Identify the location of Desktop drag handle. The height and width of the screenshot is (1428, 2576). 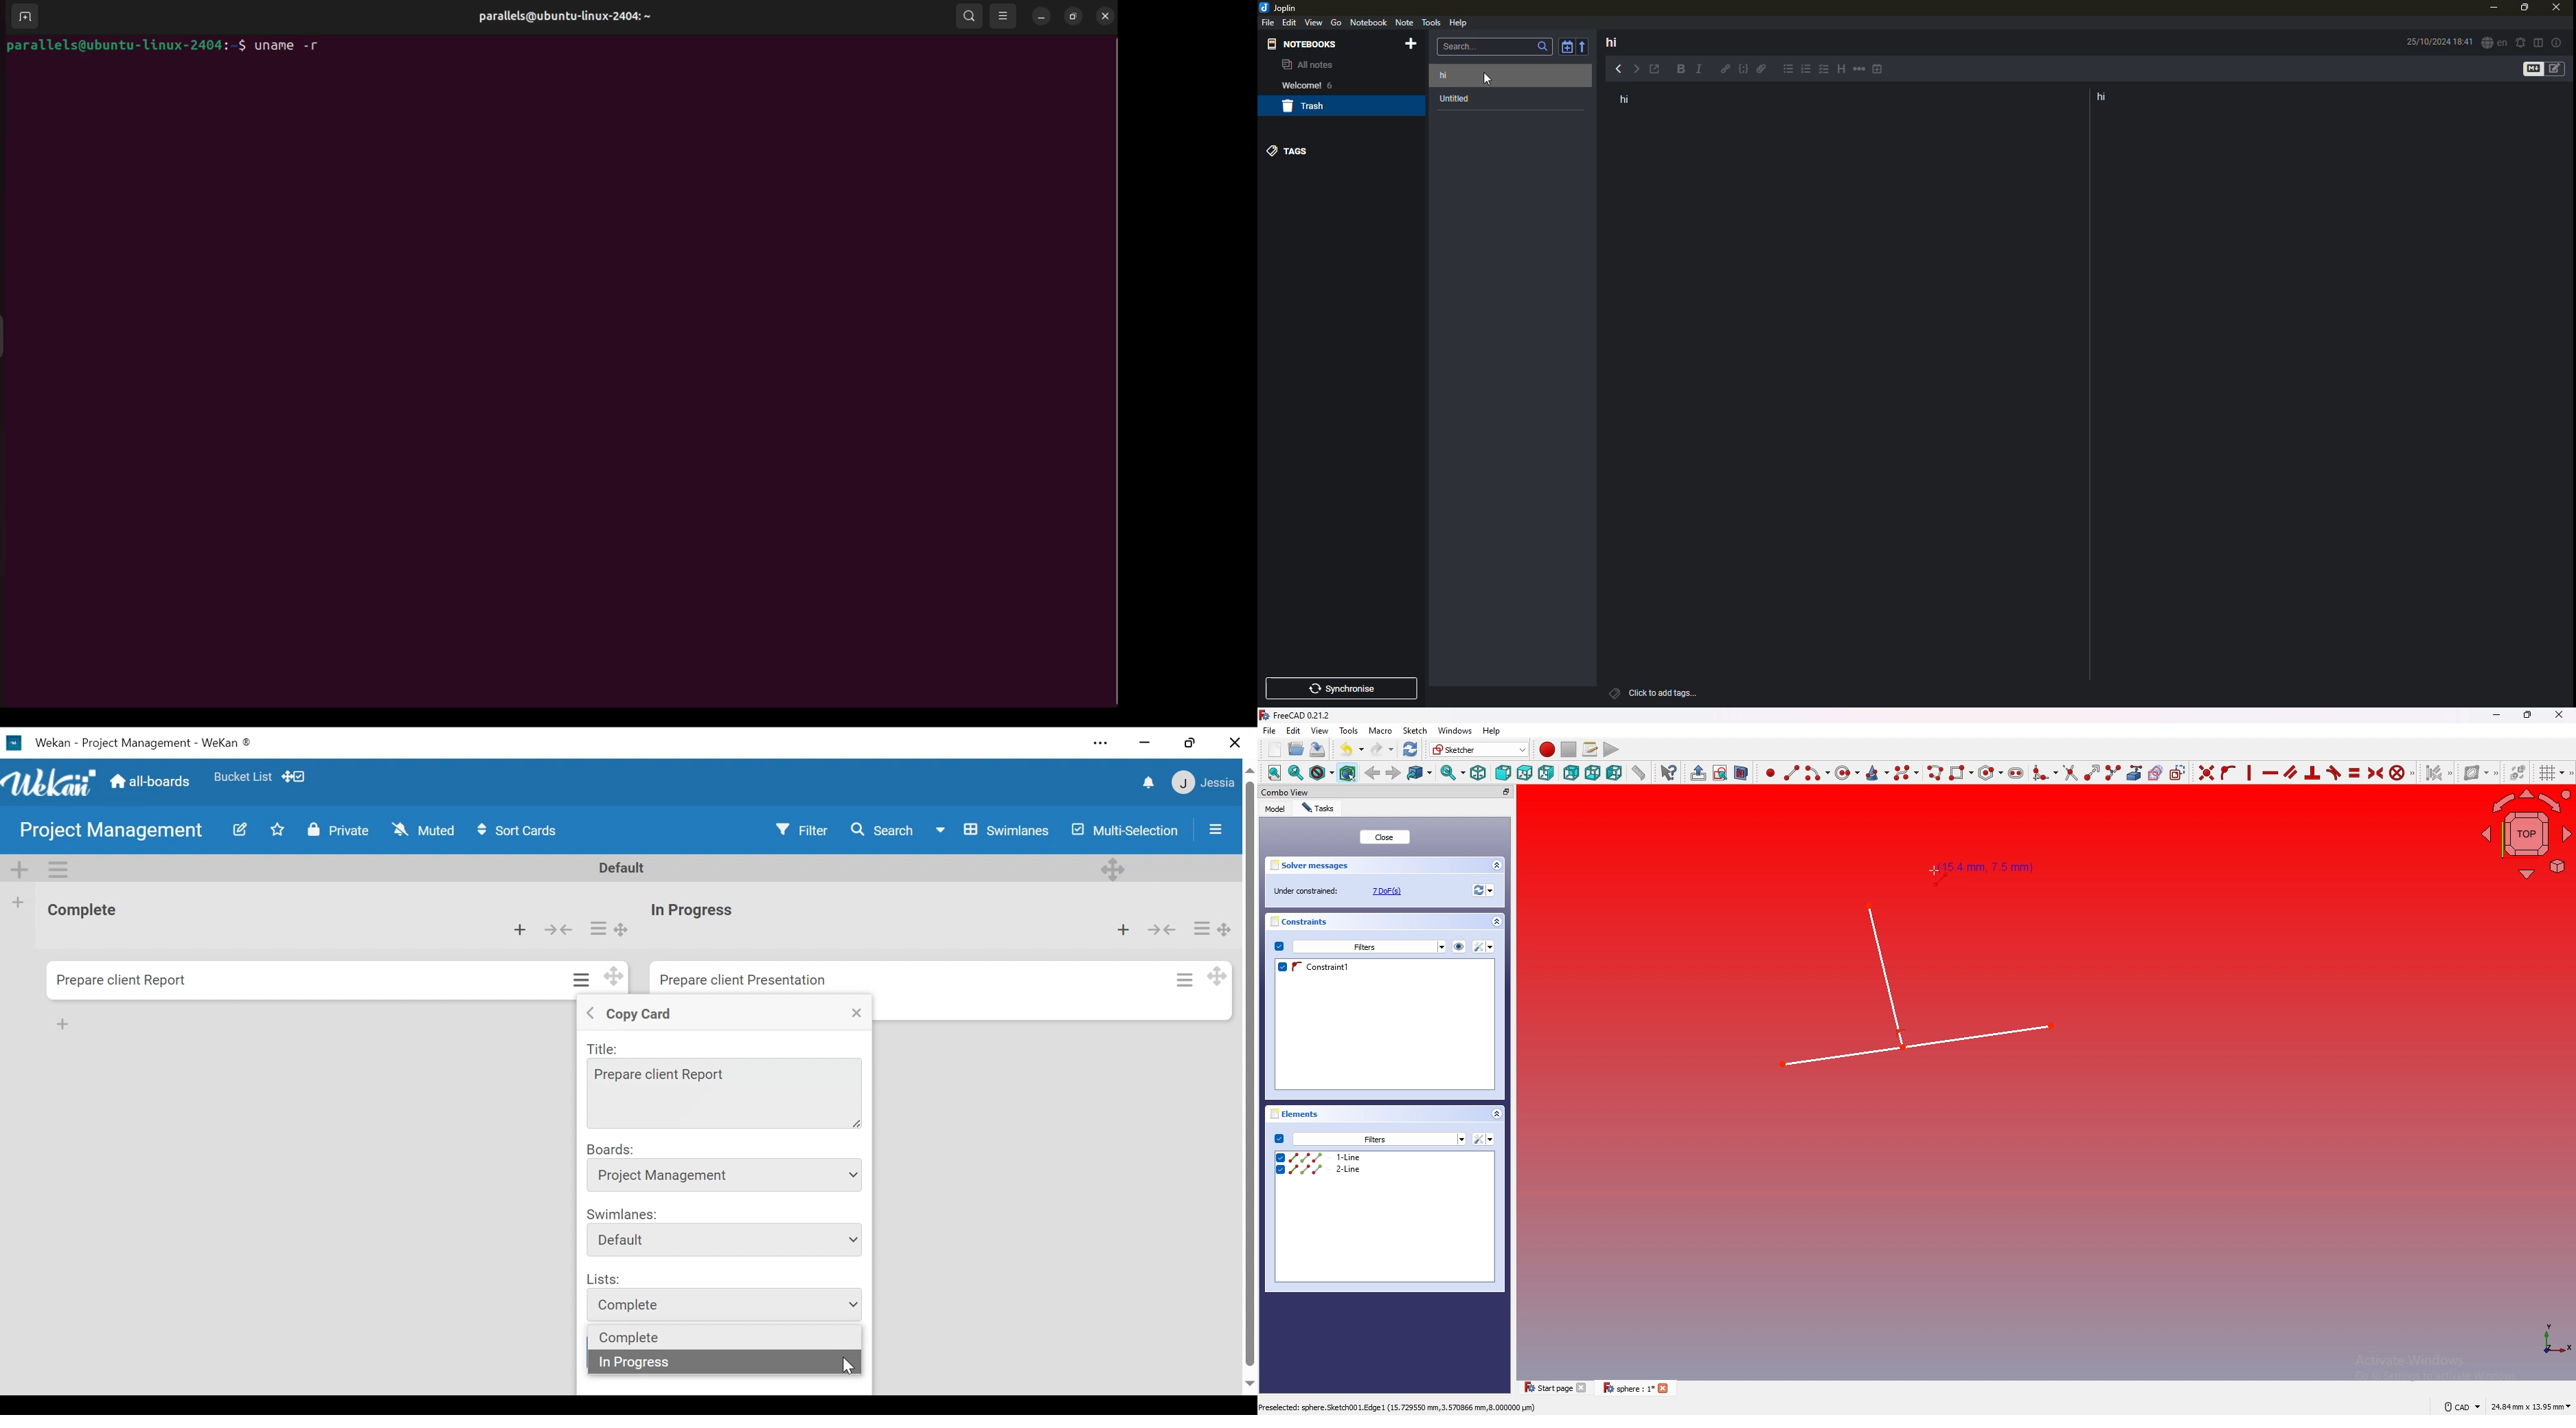
(1225, 928).